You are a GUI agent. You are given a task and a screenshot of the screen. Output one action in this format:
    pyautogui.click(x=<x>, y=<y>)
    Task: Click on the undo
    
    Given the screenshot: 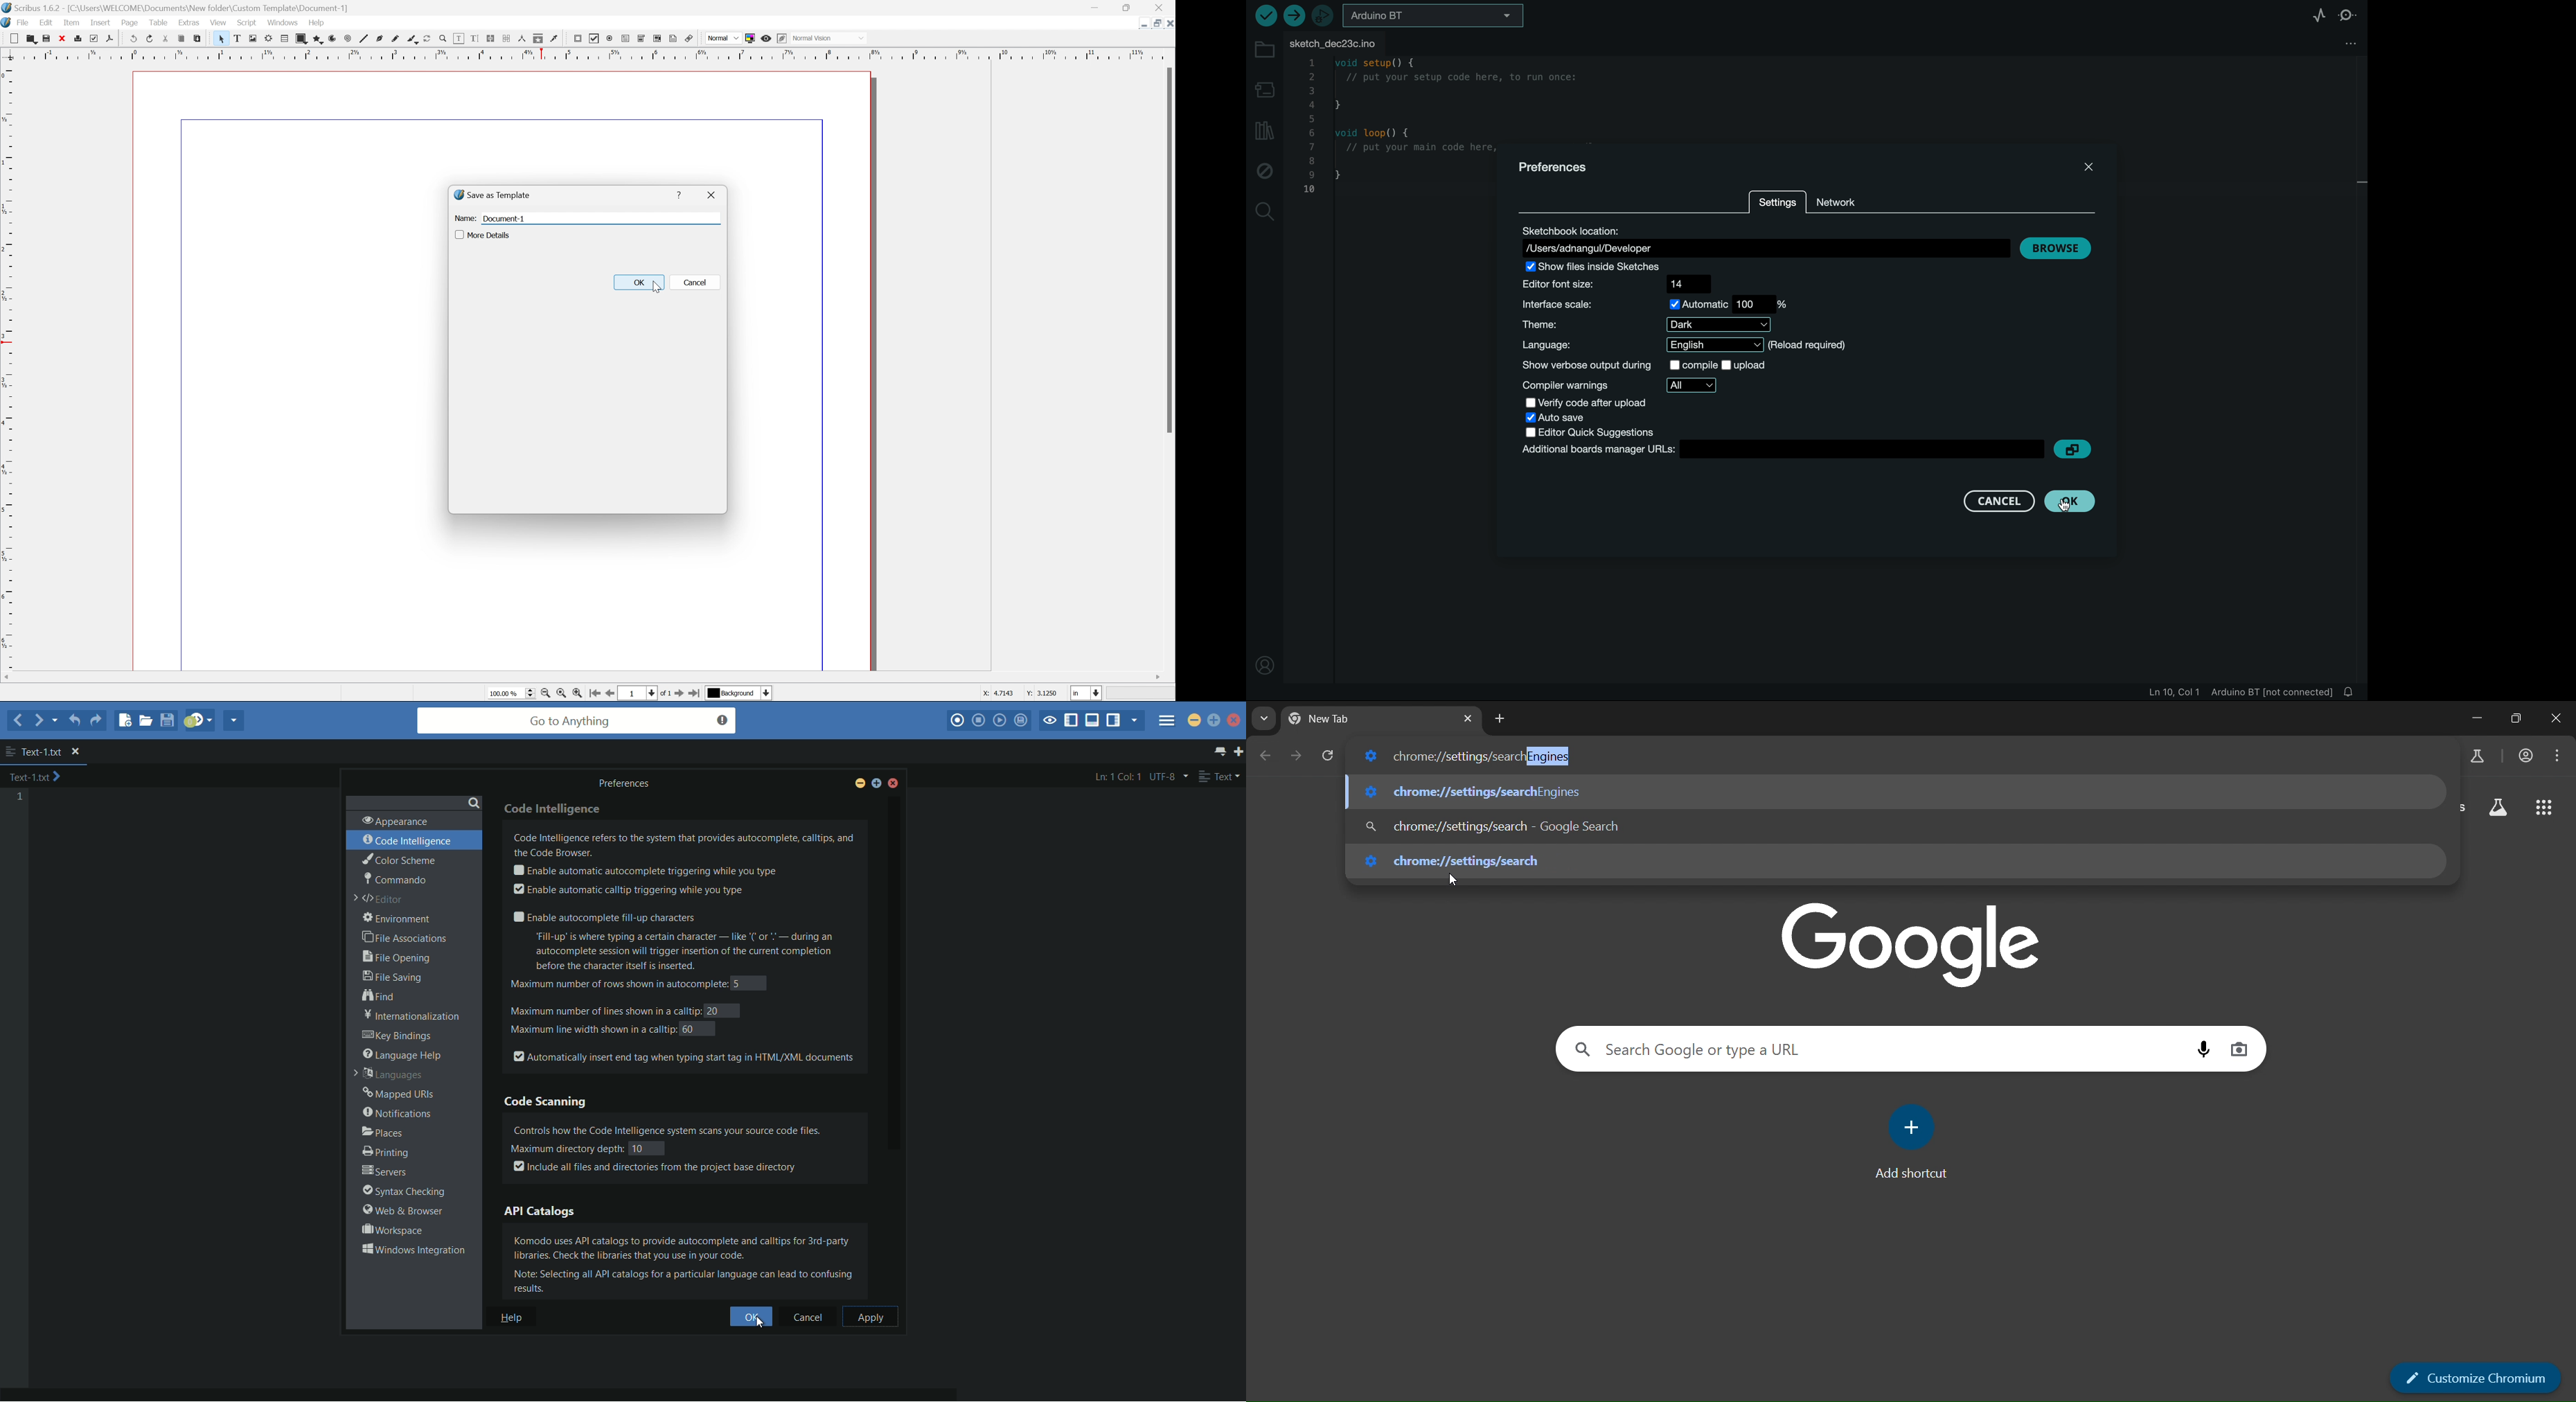 What is the action you would take?
    pyautogui.click(x=132, y=38)
    